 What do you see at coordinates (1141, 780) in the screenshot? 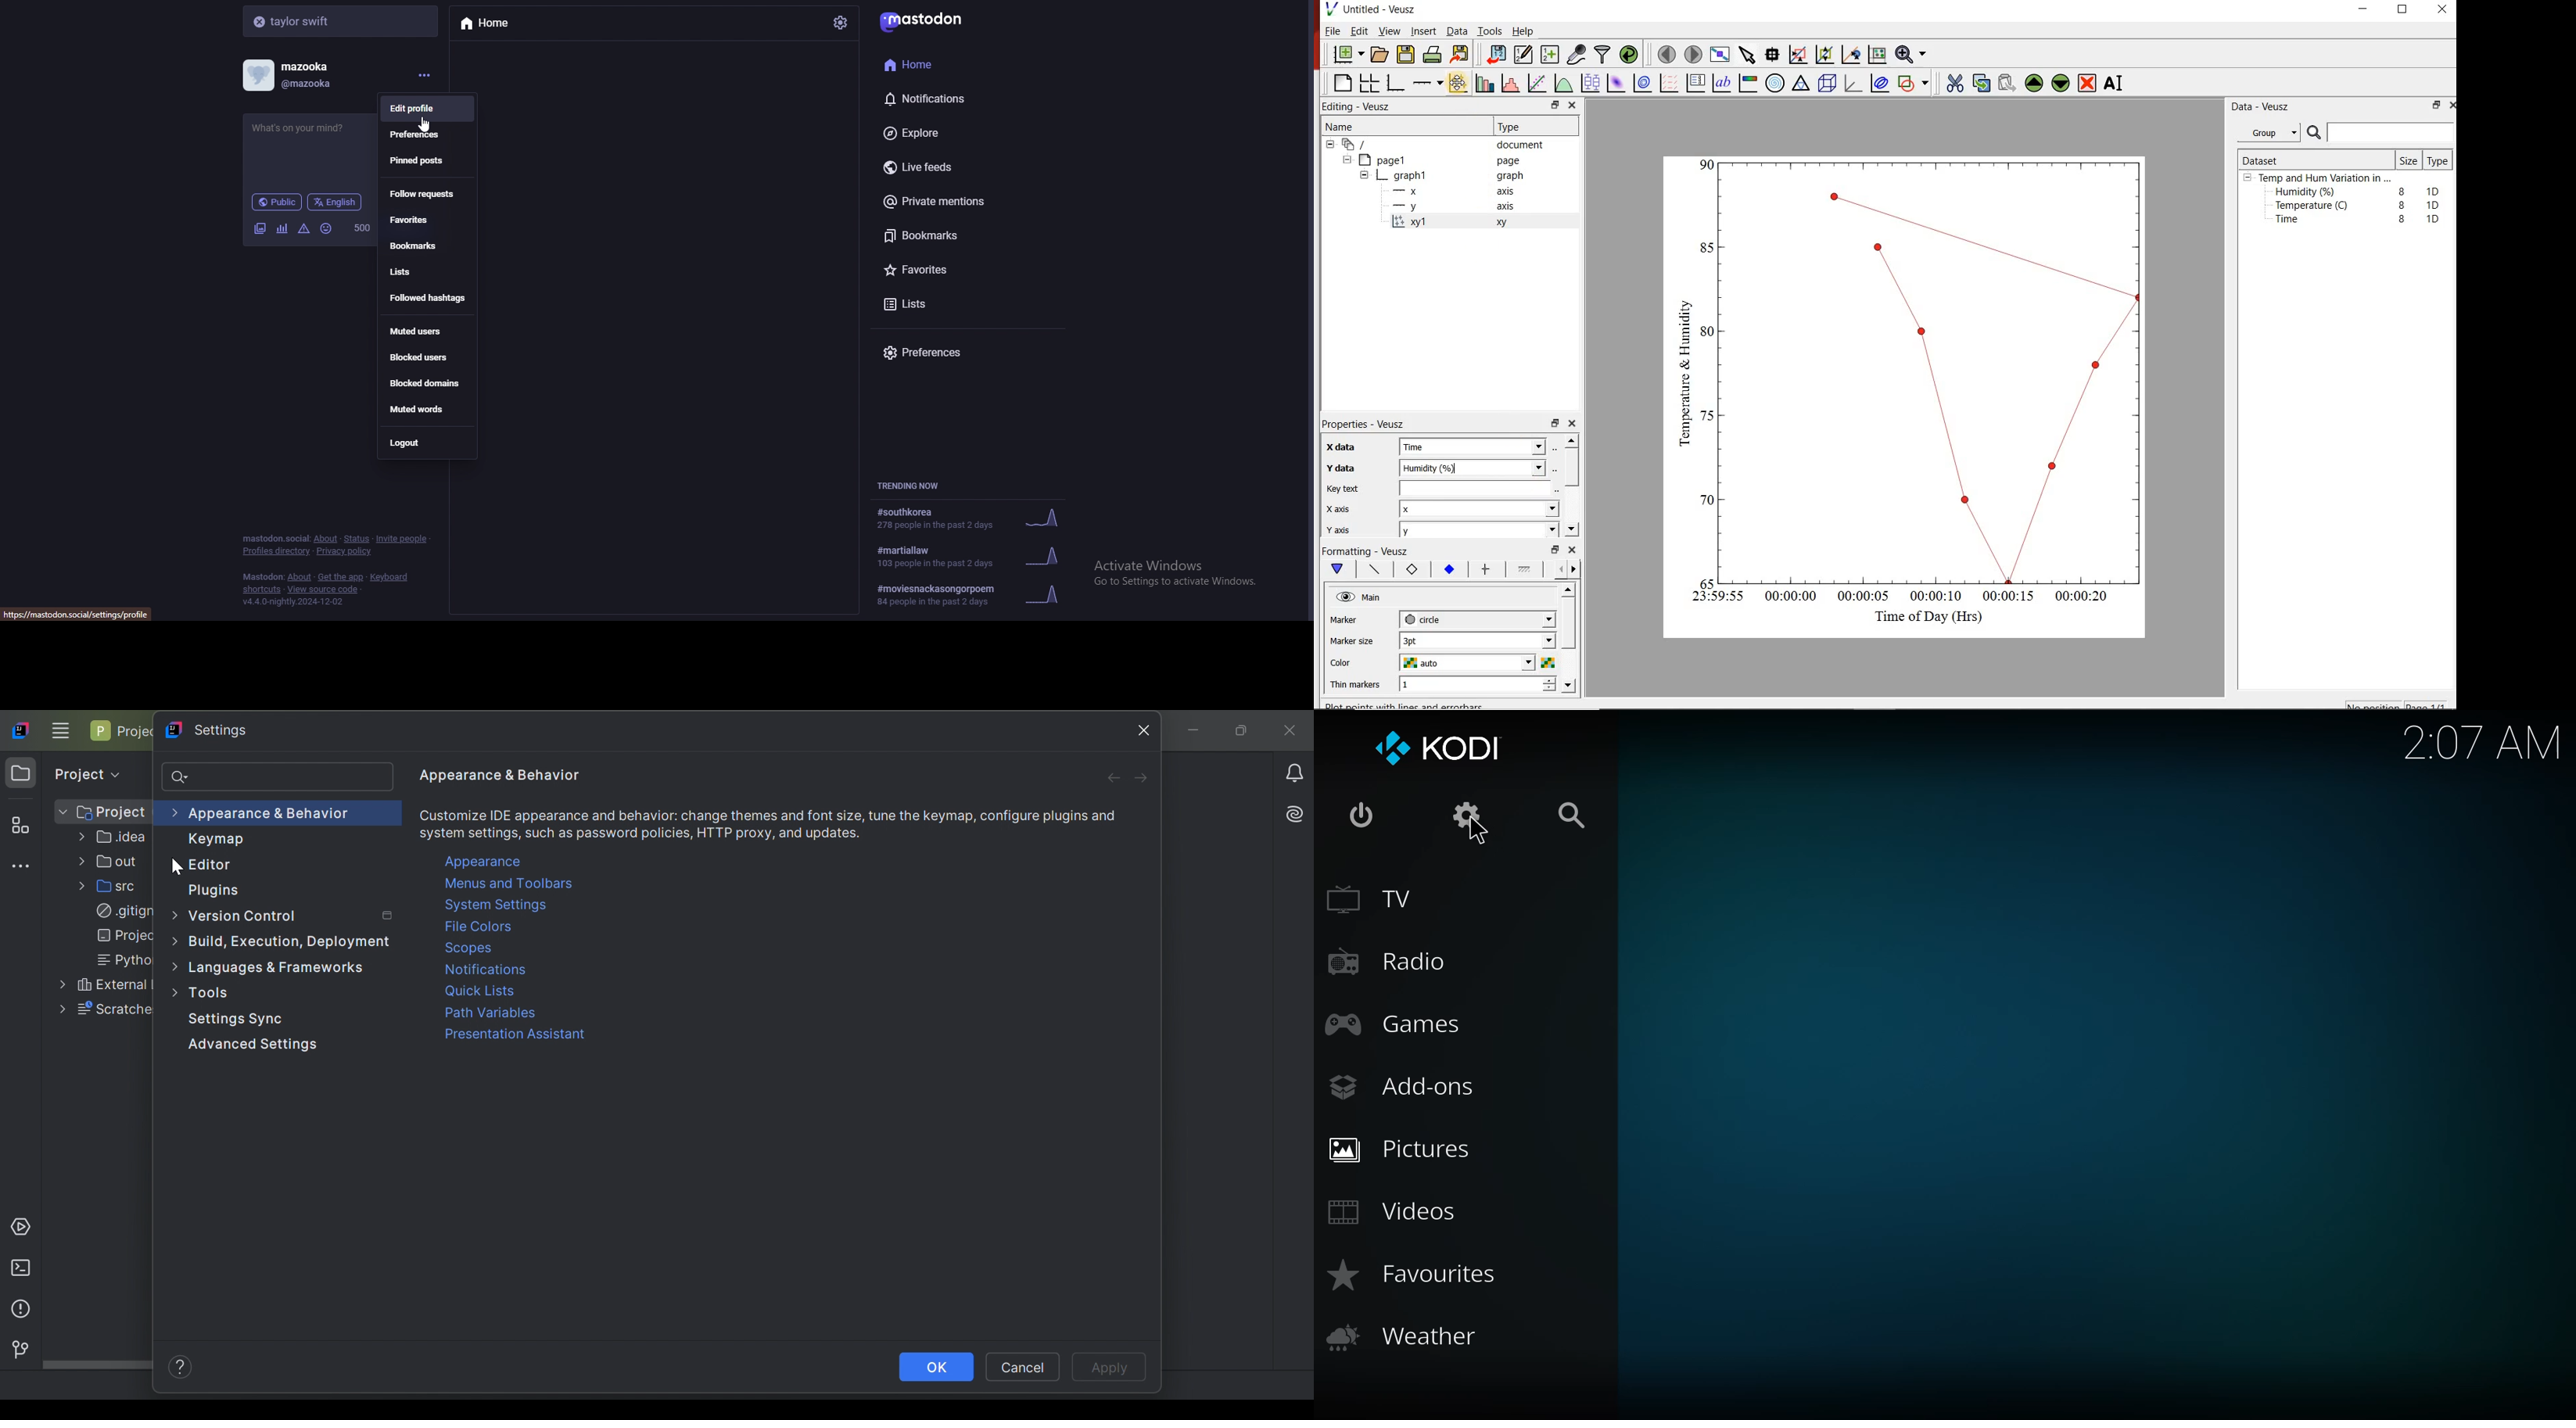
I see `Forward` at bounding box center [1141, 780].